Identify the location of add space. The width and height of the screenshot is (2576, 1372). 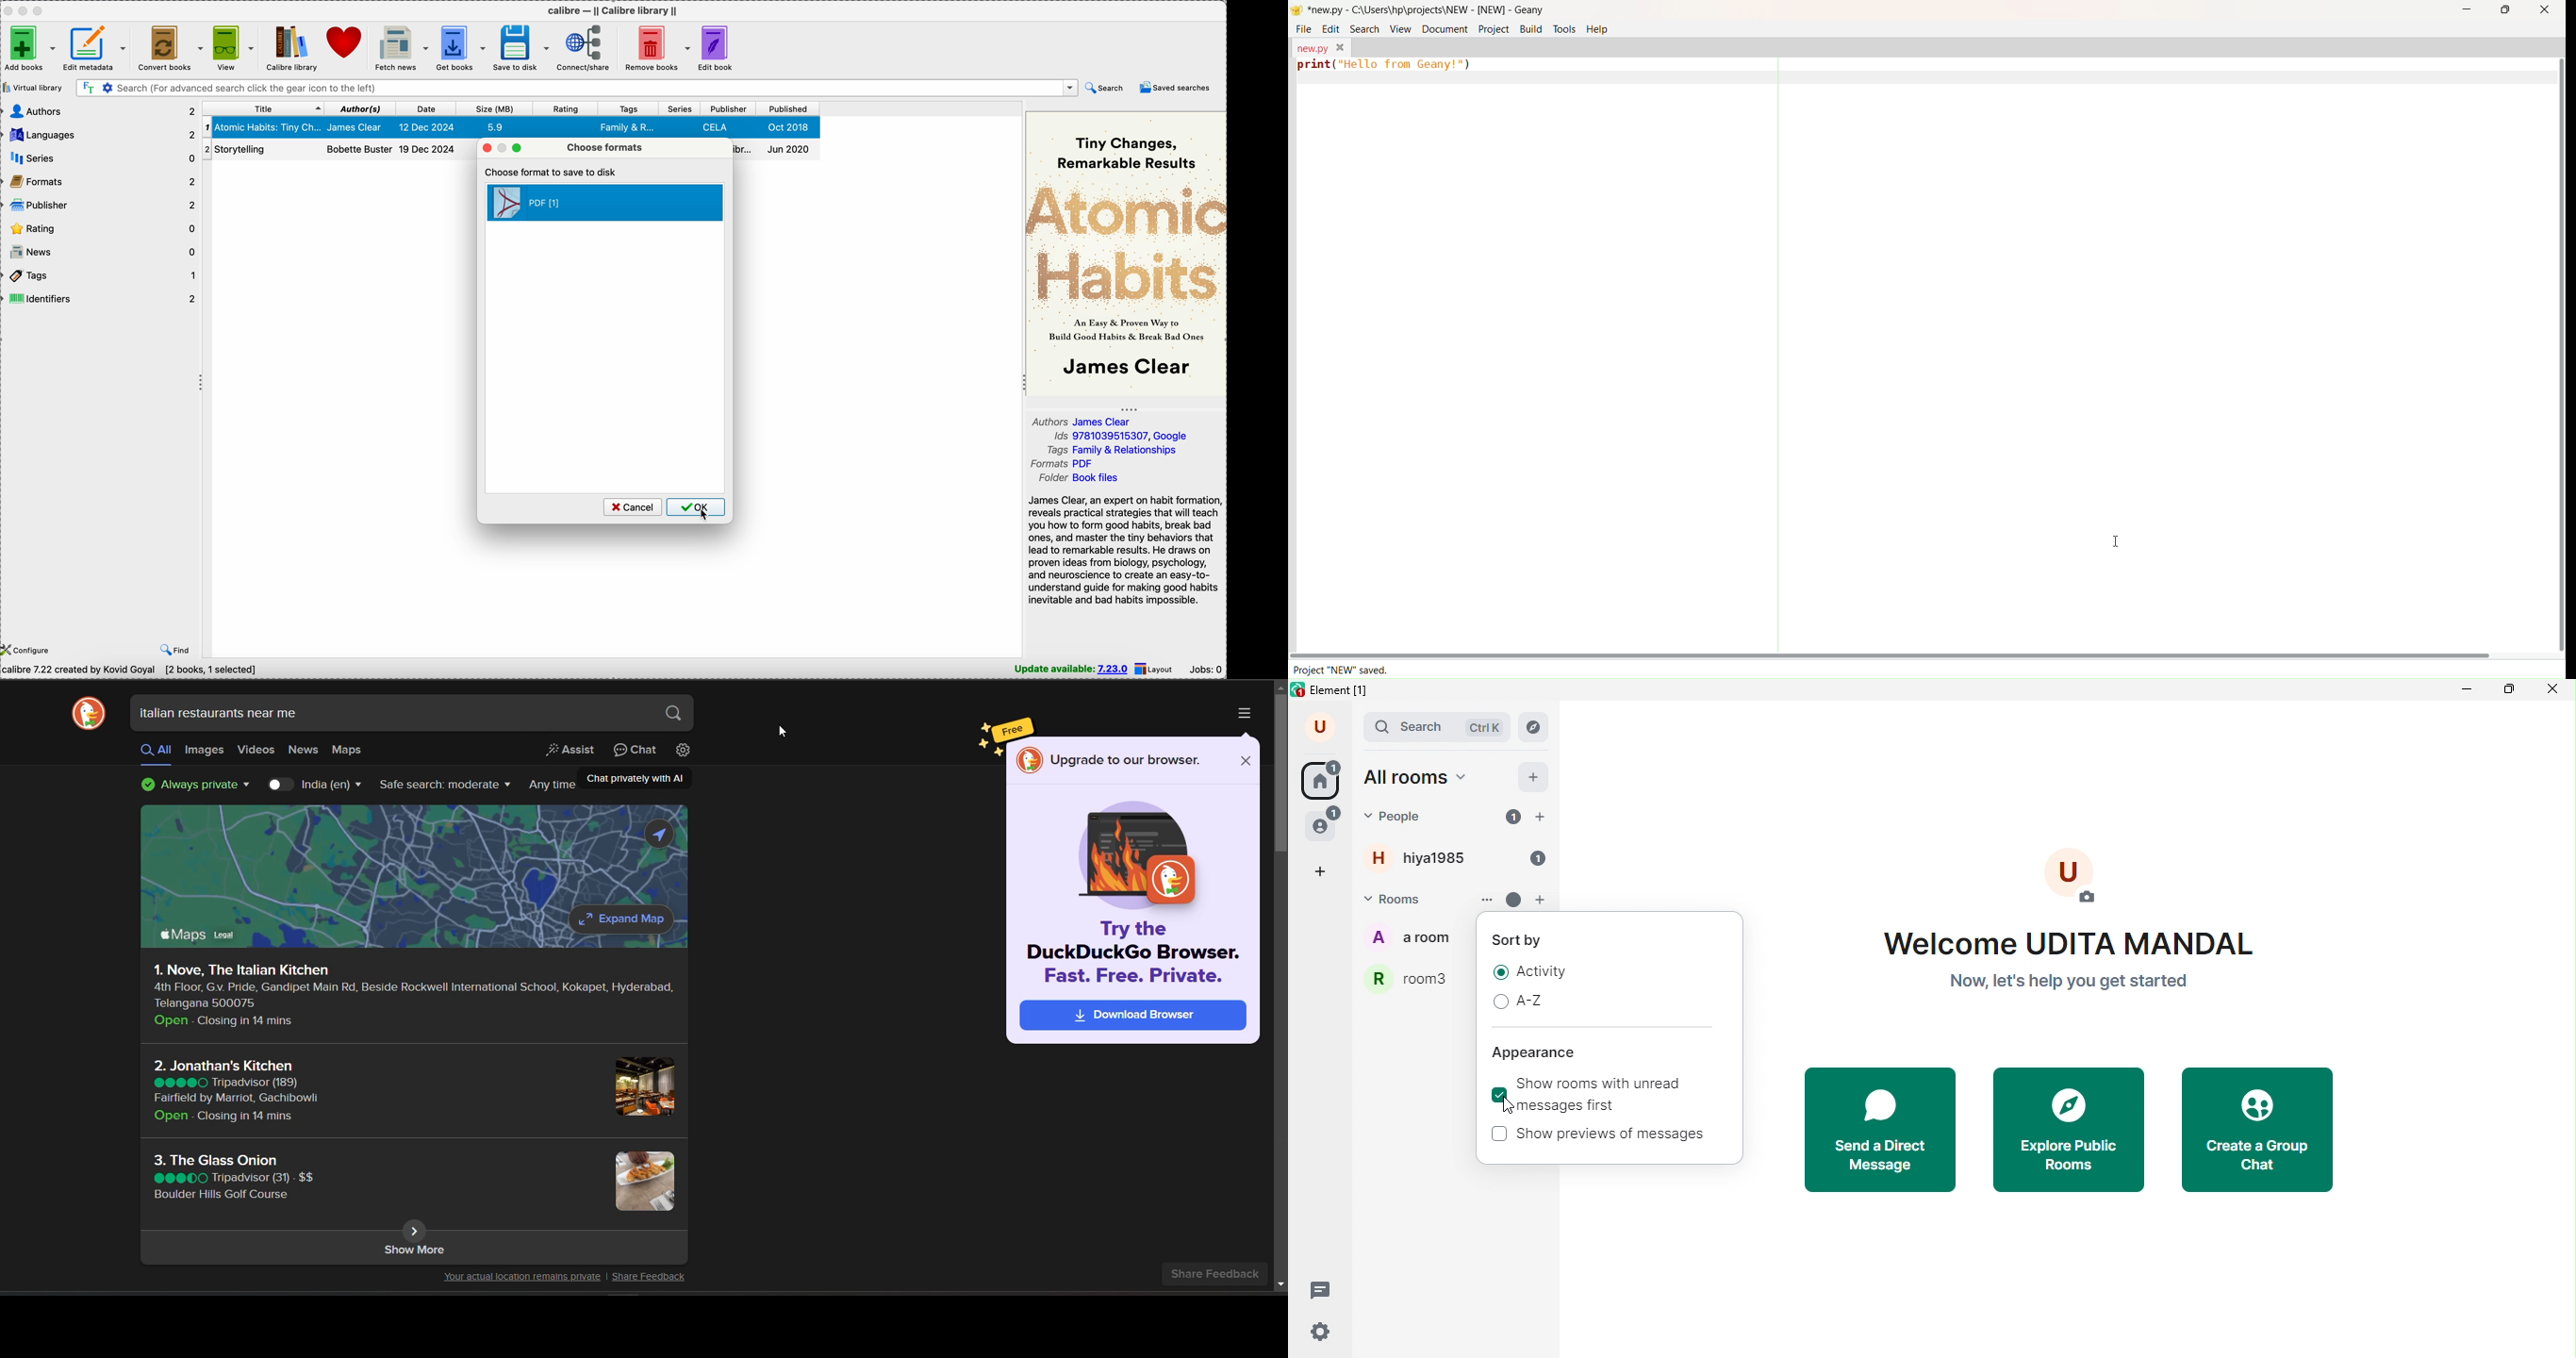
(1324, 870).